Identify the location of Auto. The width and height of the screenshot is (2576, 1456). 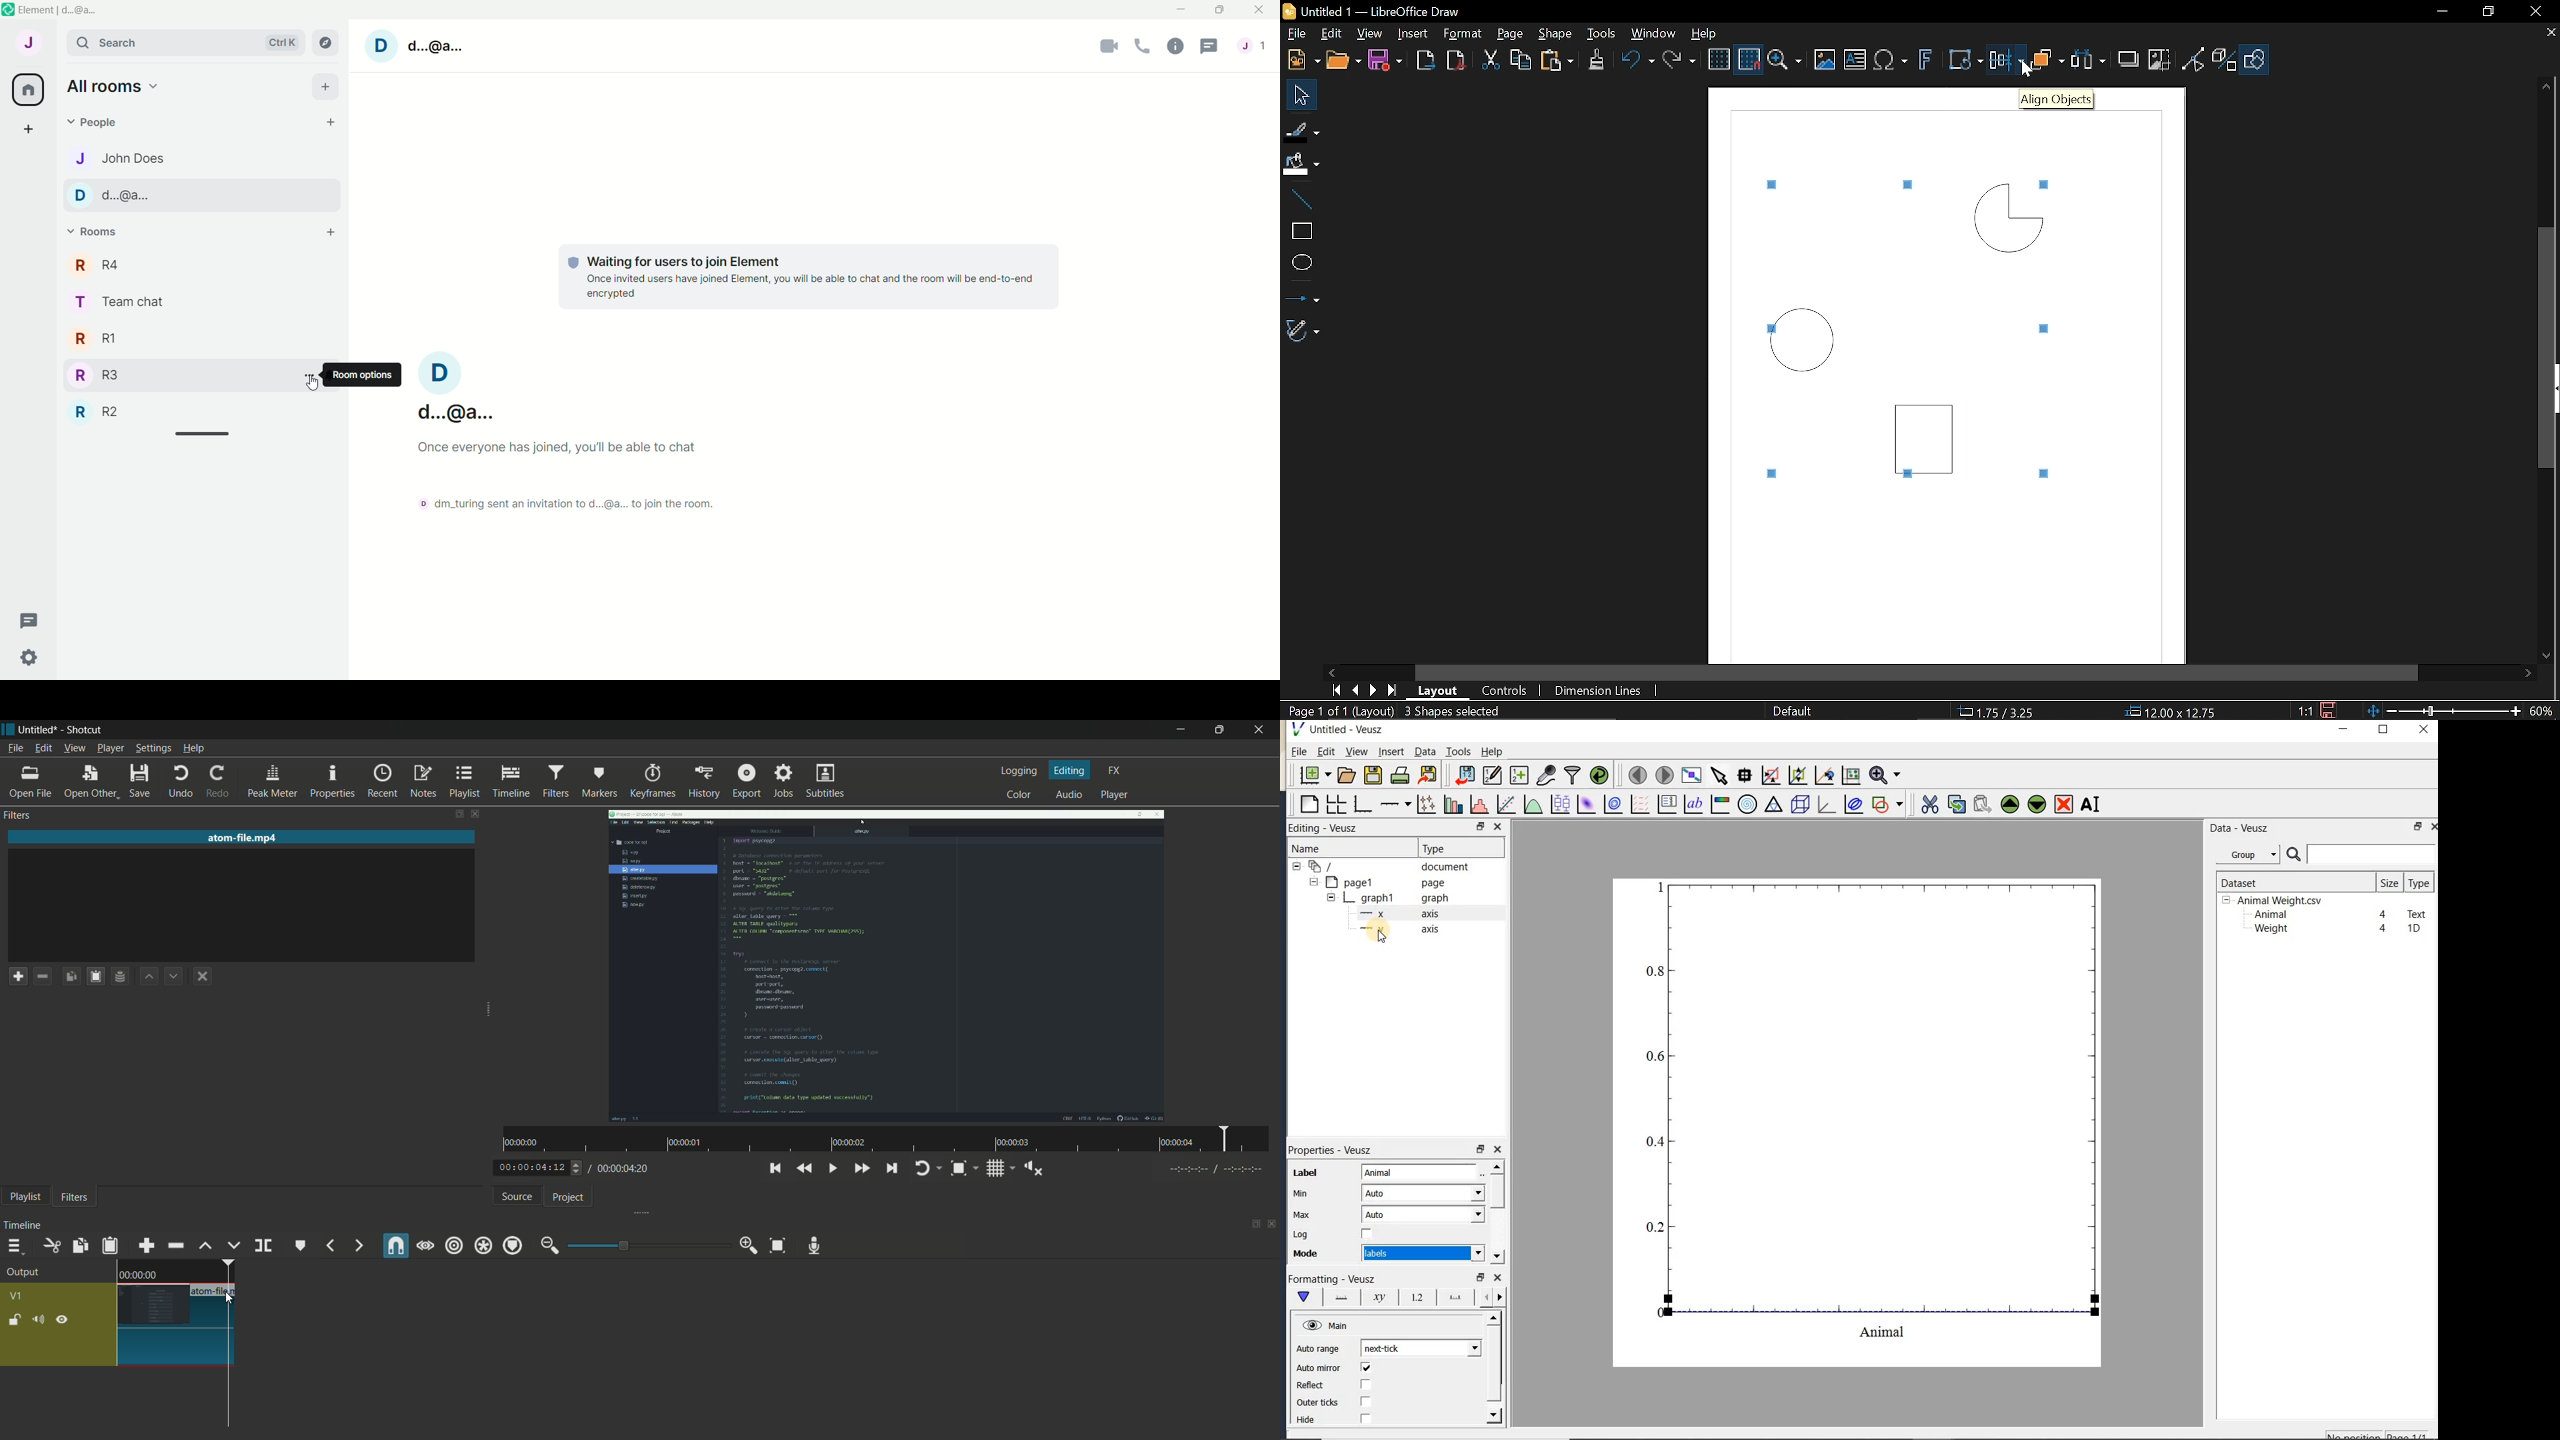
(1423, 1193).